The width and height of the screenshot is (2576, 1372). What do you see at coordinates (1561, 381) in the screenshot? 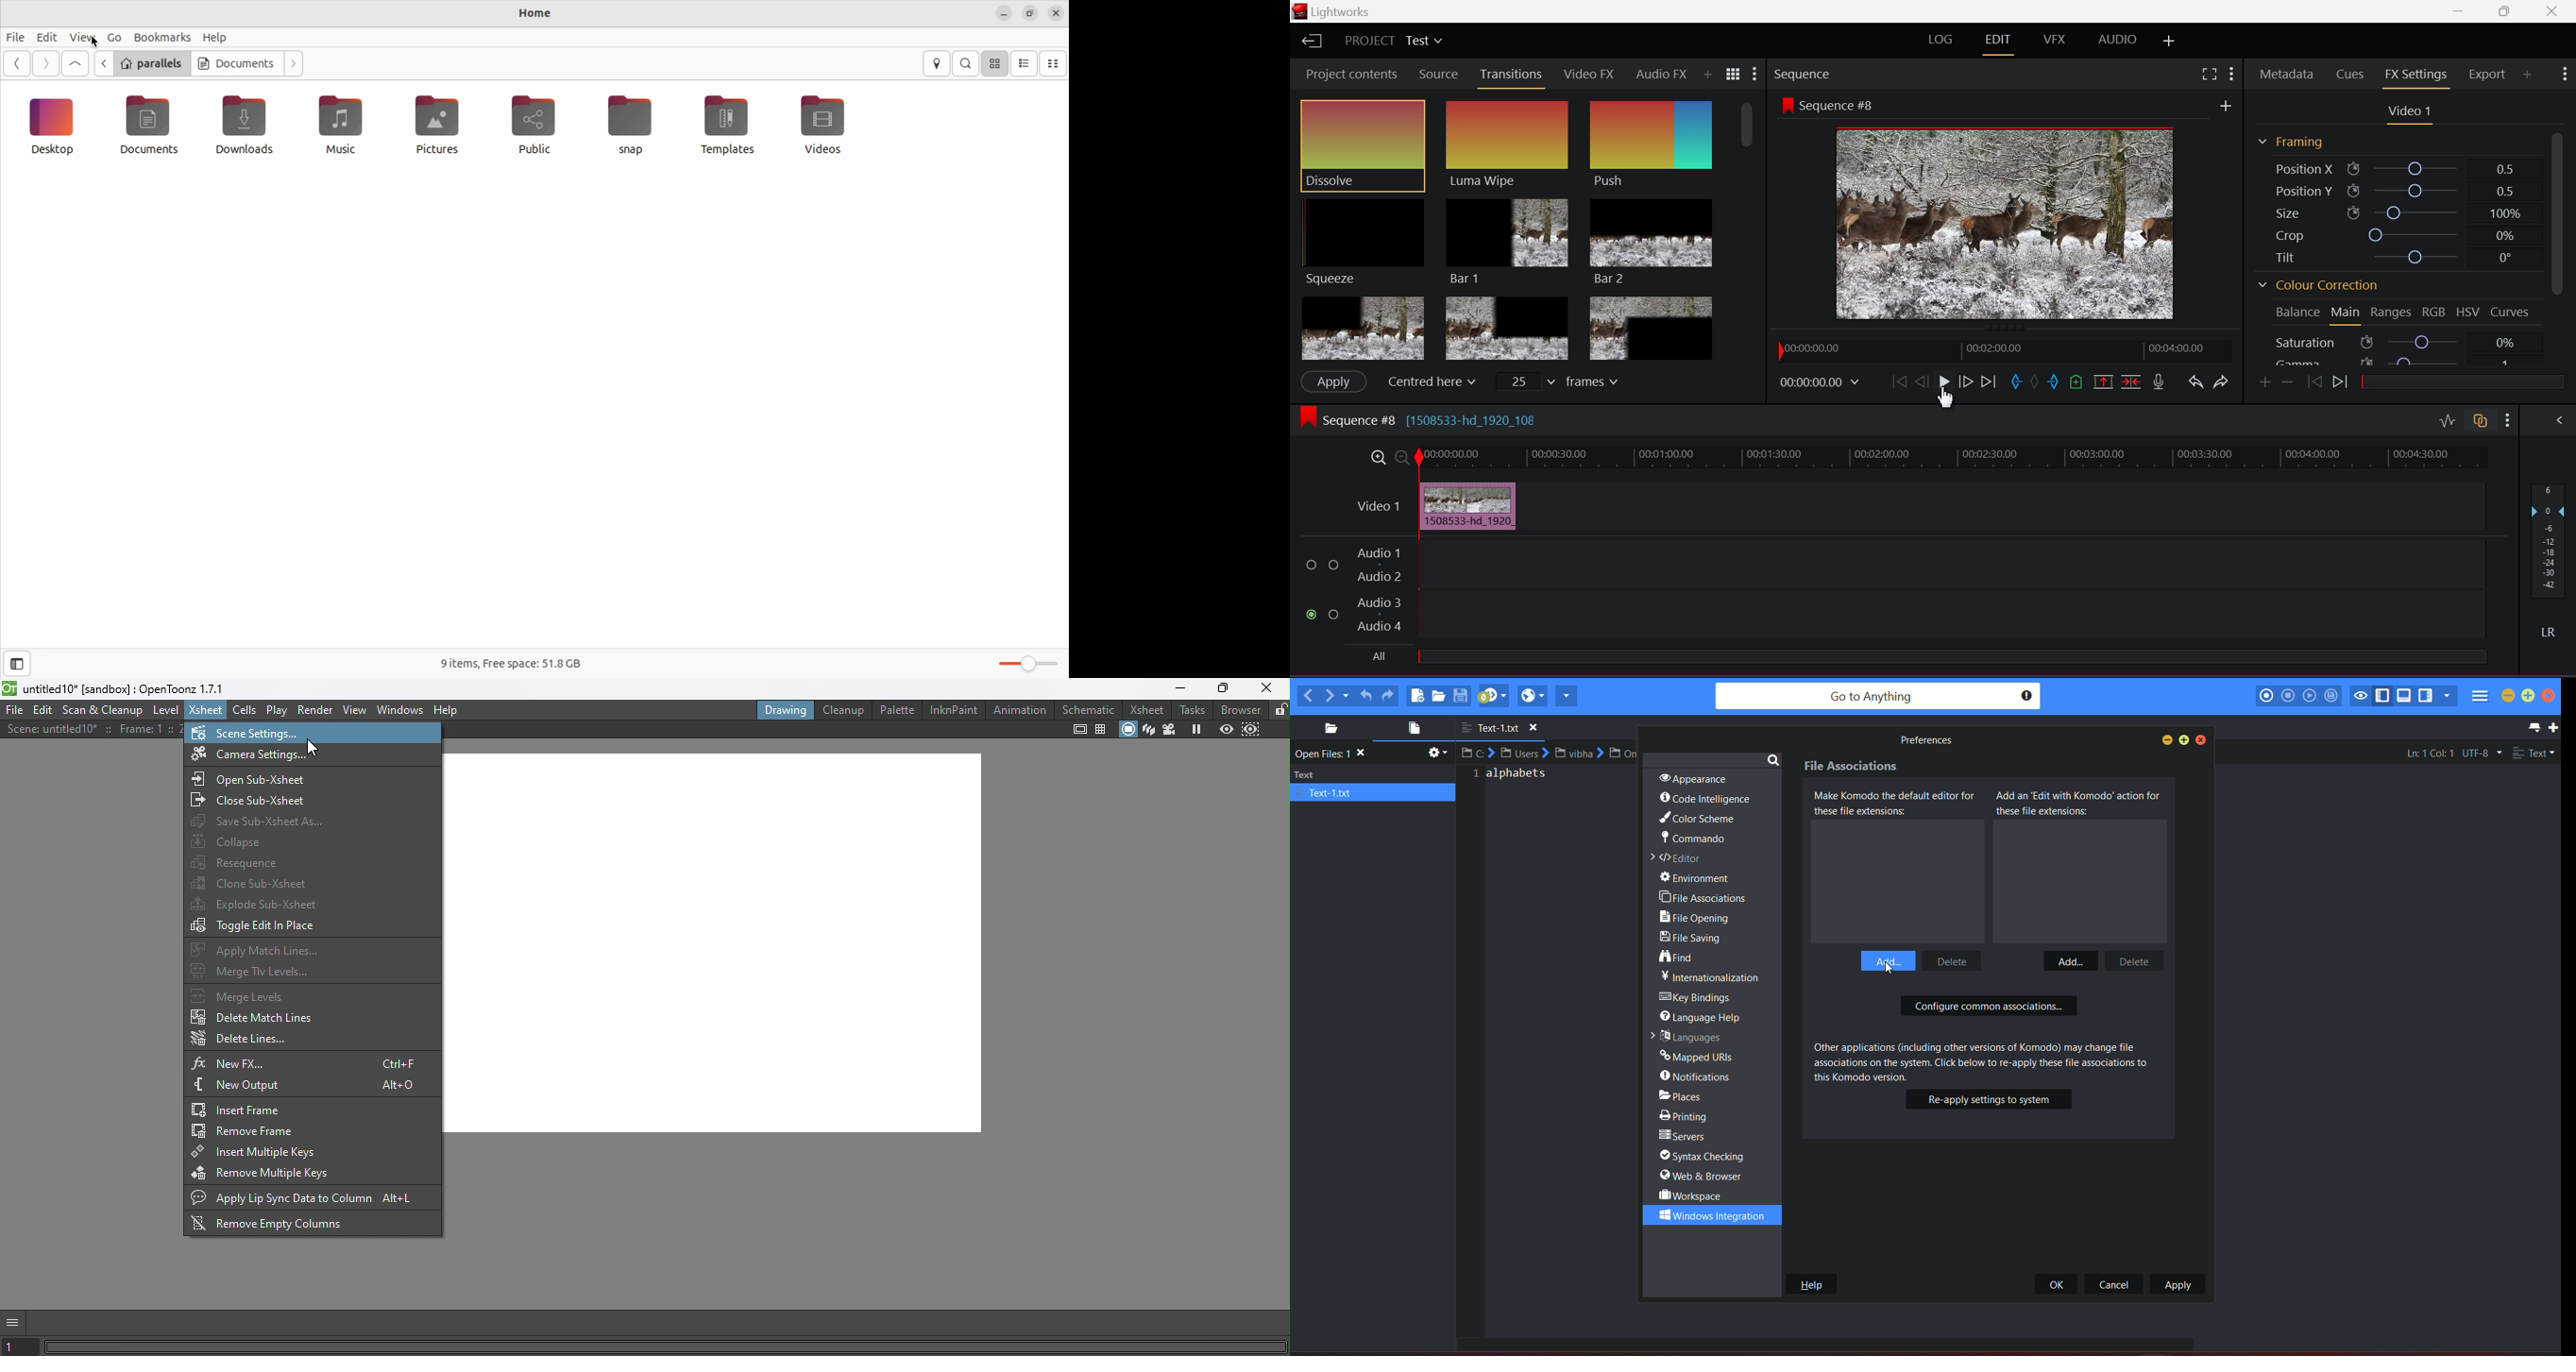
I see `frames input` at bounding box center [1561, 381].